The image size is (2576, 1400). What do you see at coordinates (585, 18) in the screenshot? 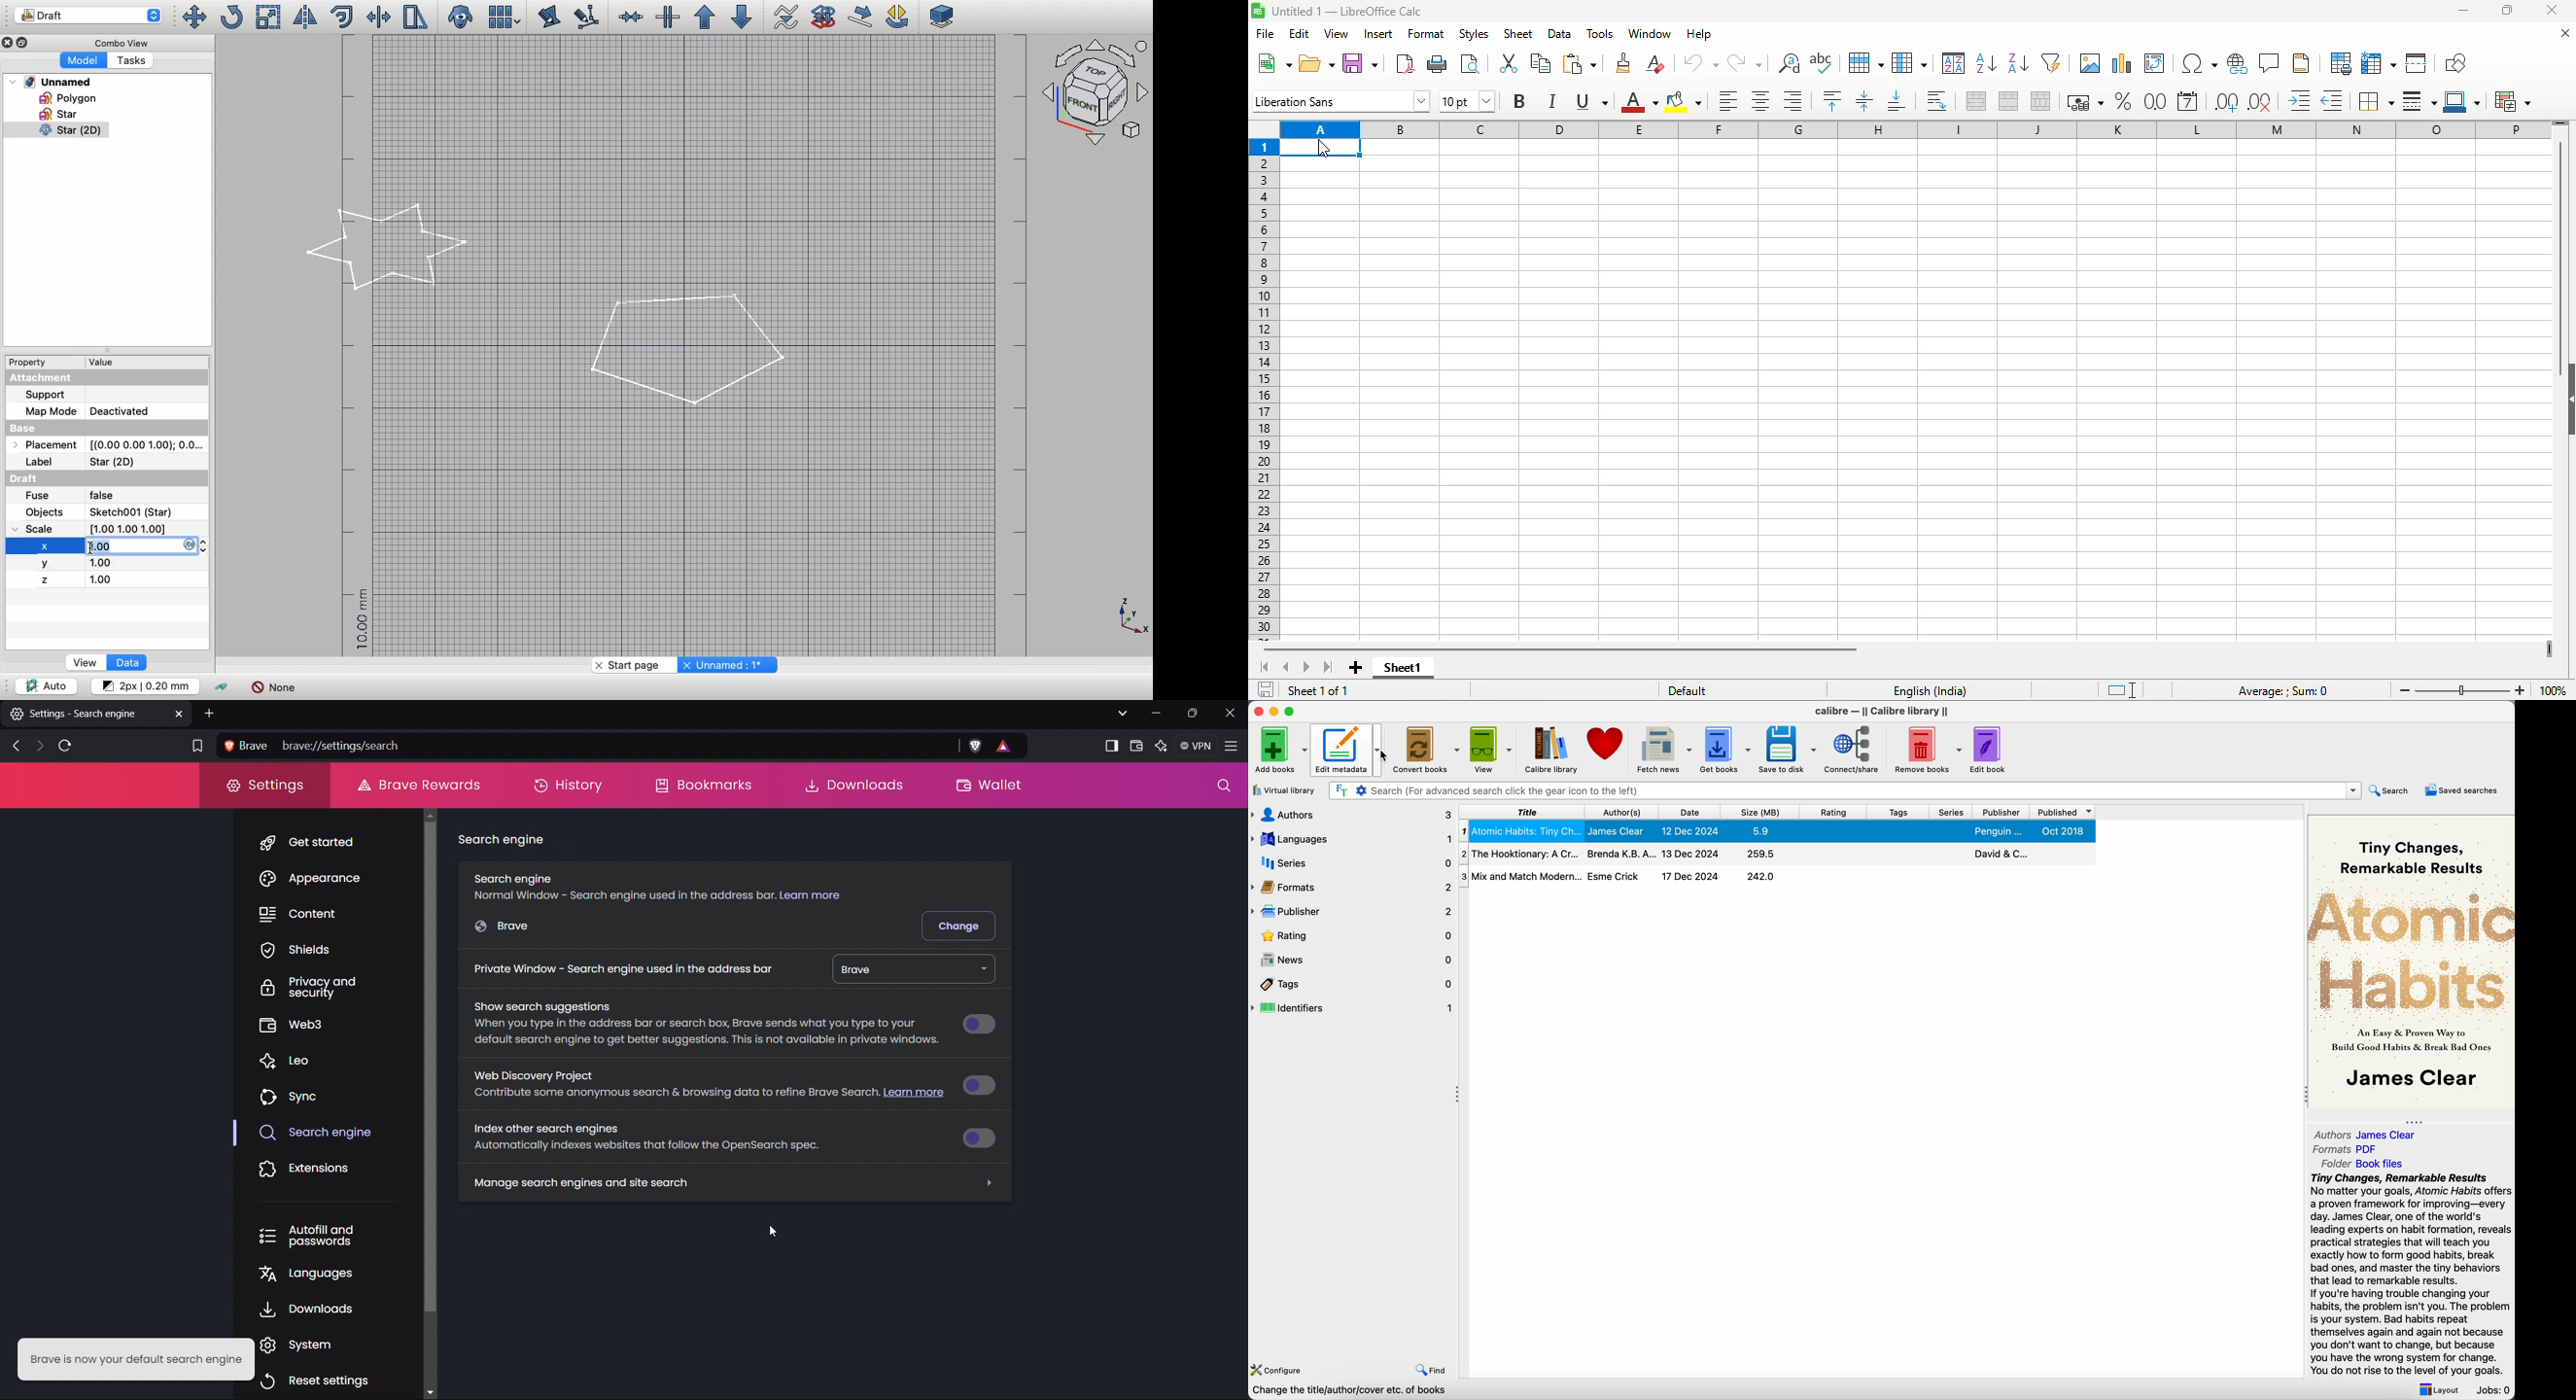
I see `Subelement highlight` at bounding box center [585, 18].